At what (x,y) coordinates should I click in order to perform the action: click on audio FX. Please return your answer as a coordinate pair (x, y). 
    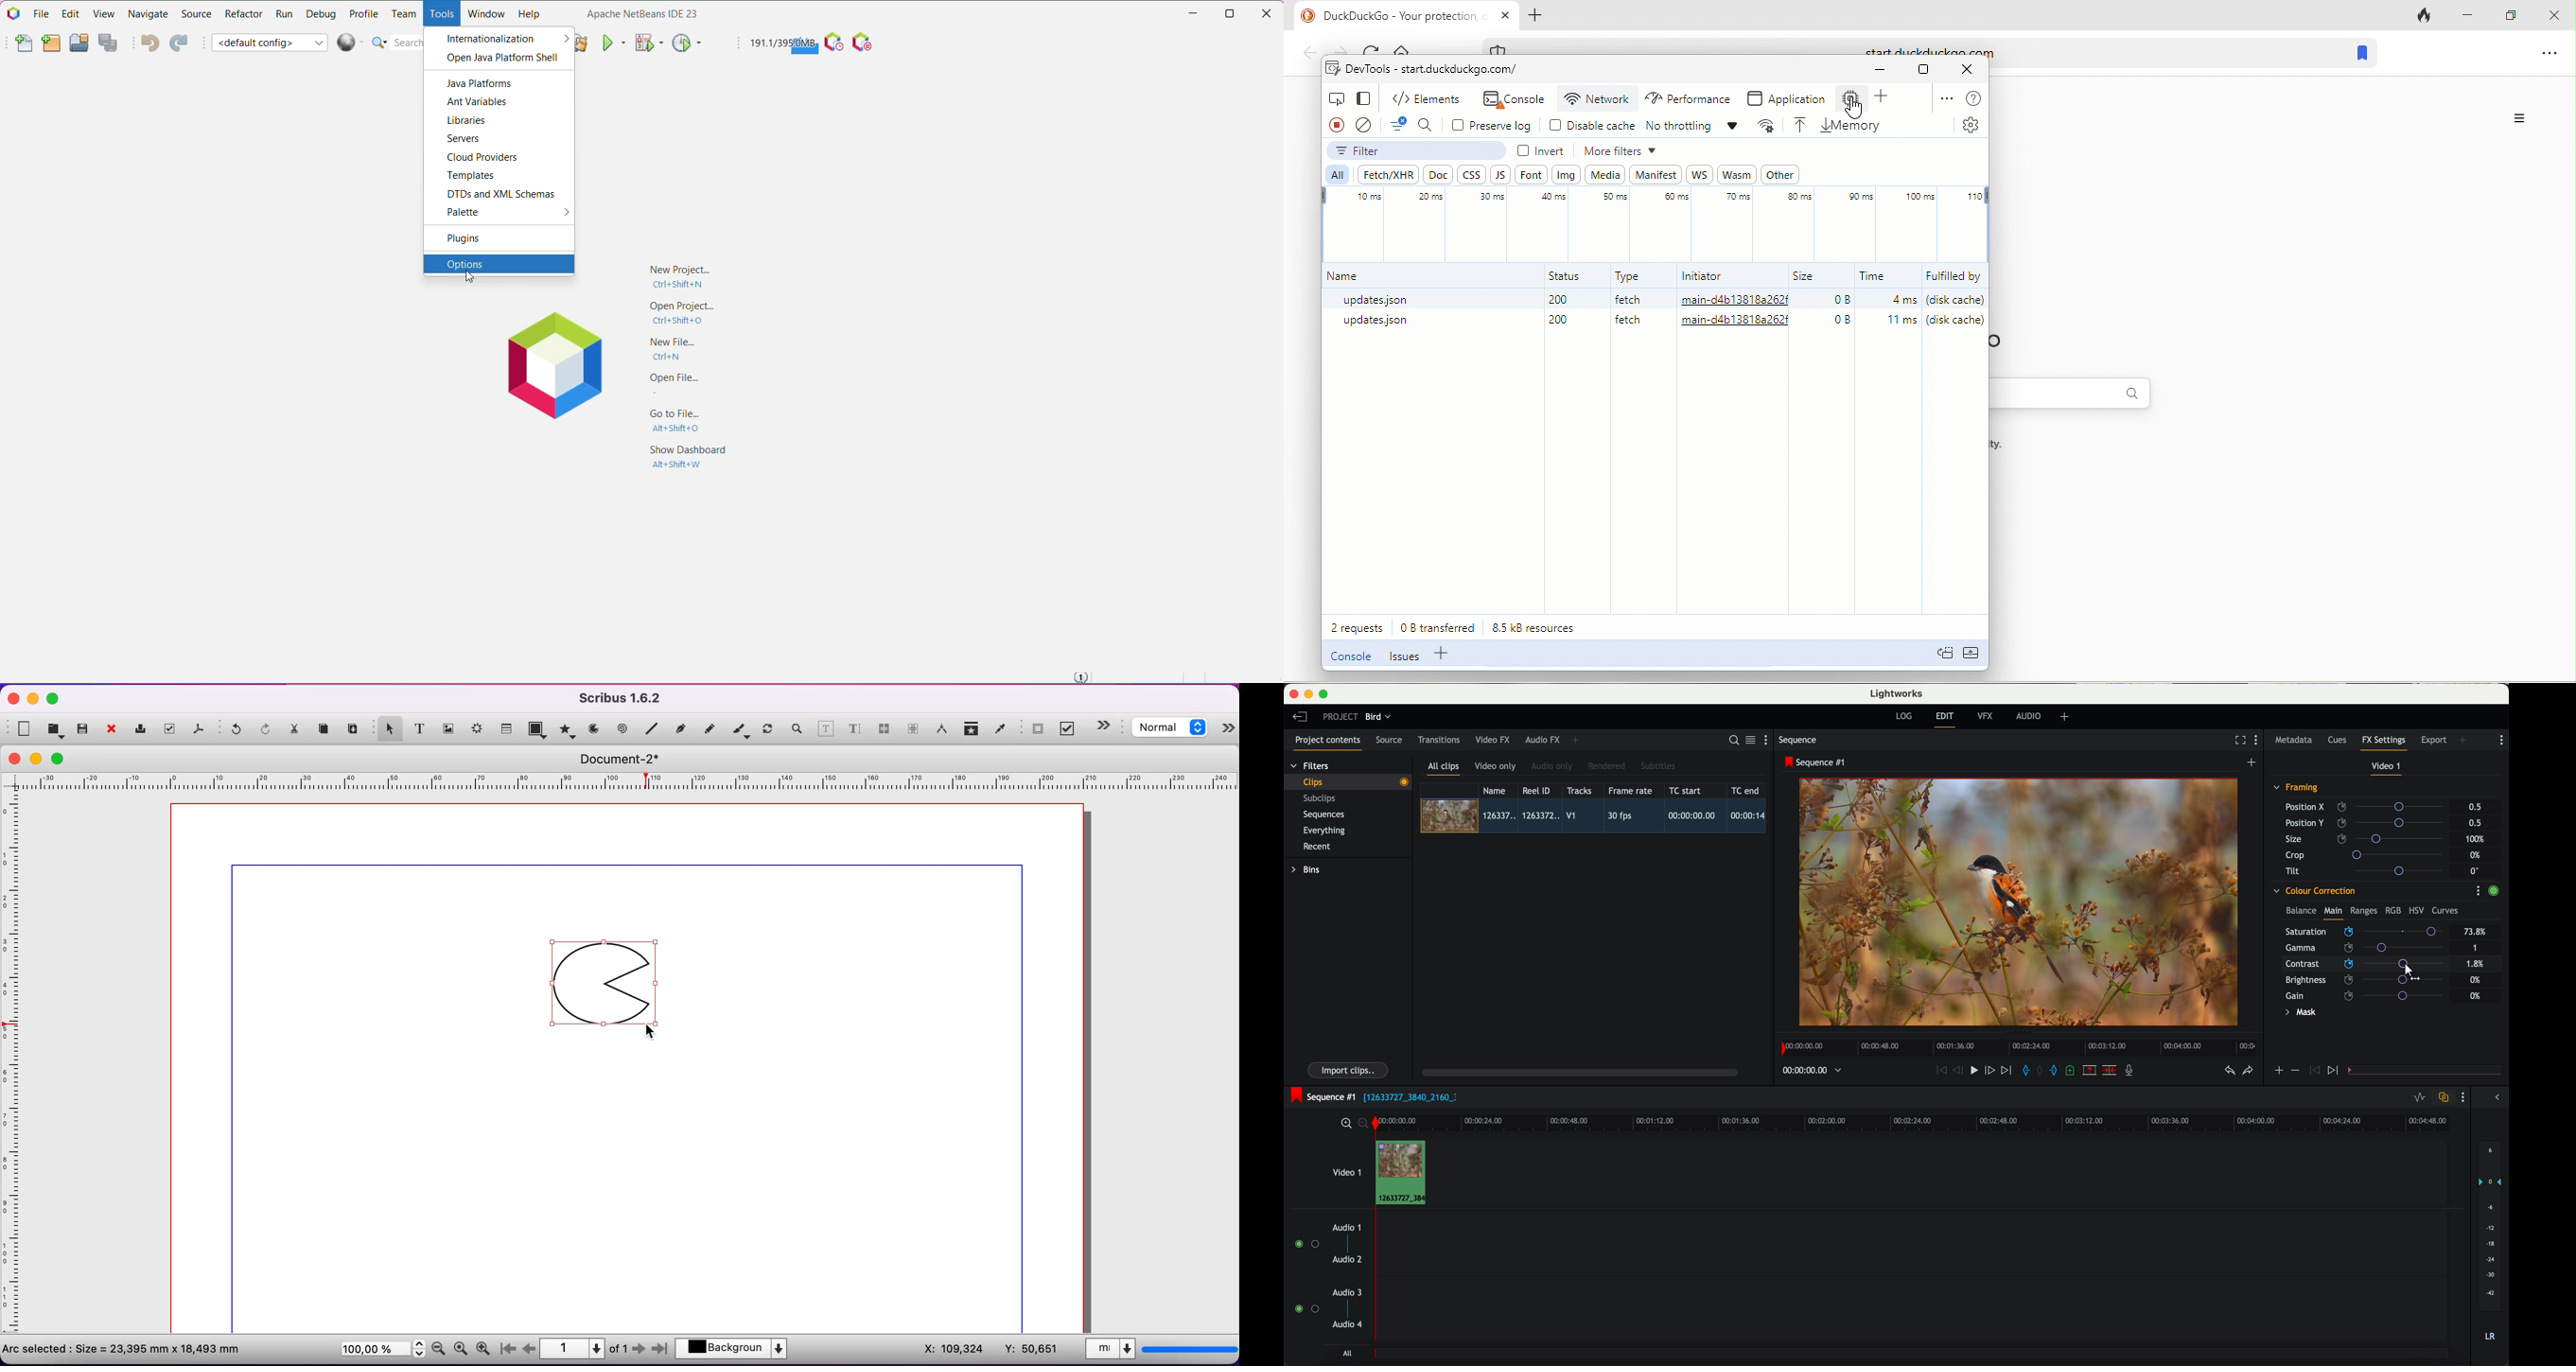
    Looking at the image, I should click on (1543, 740).